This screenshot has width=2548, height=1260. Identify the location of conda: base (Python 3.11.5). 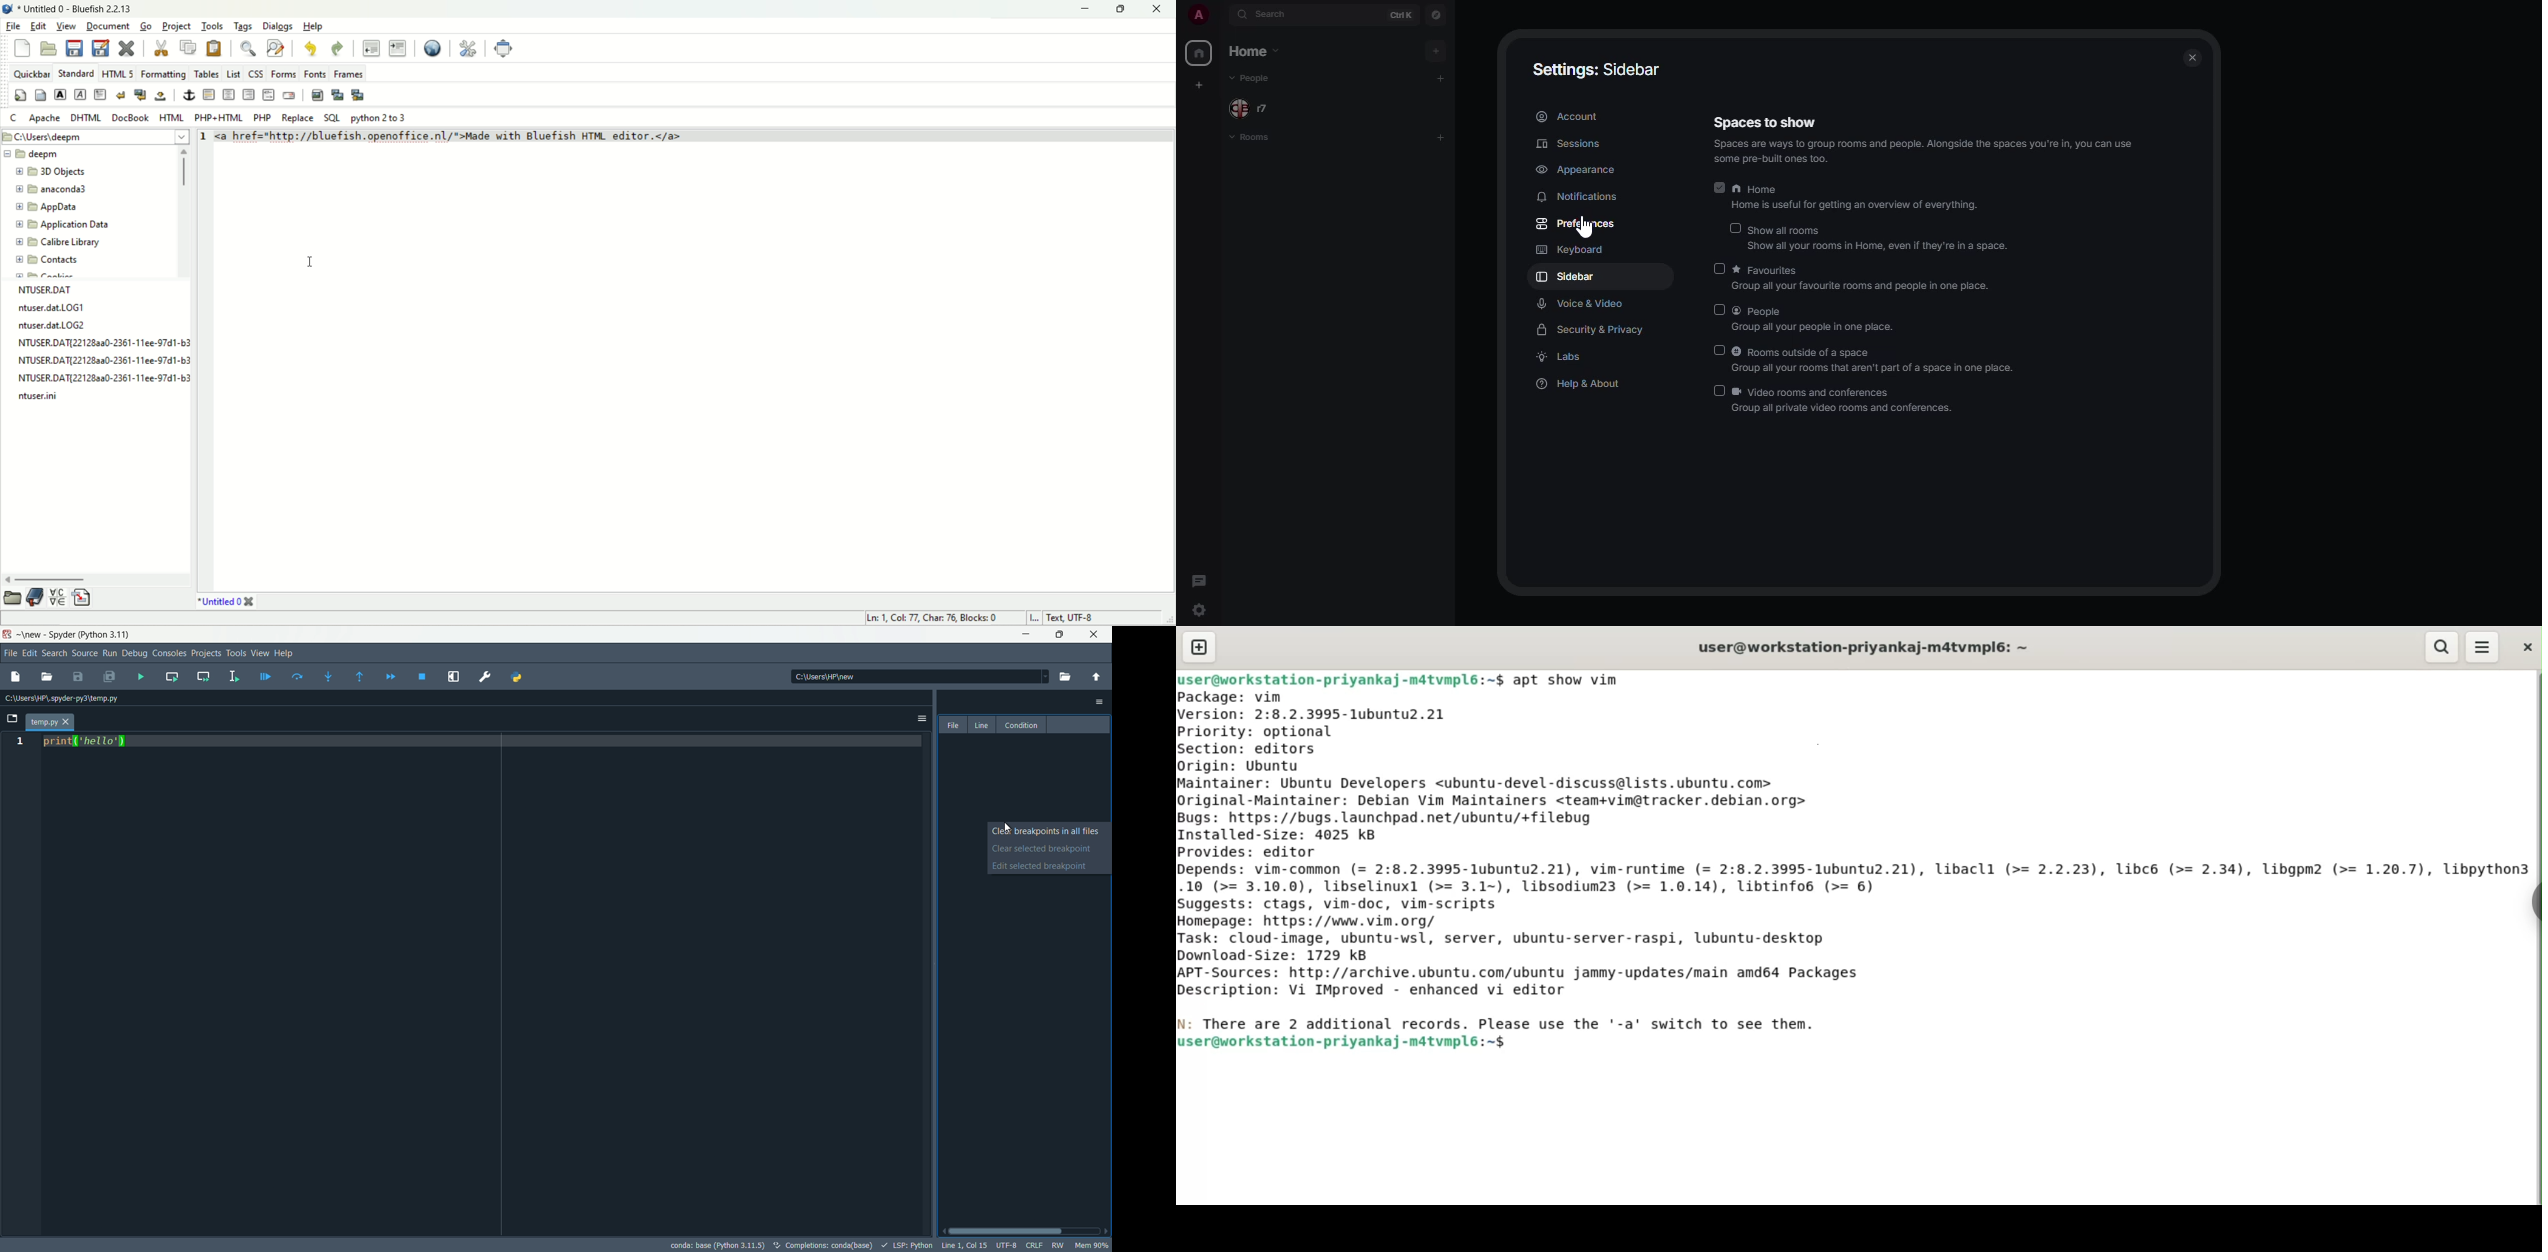
(716, 1245).